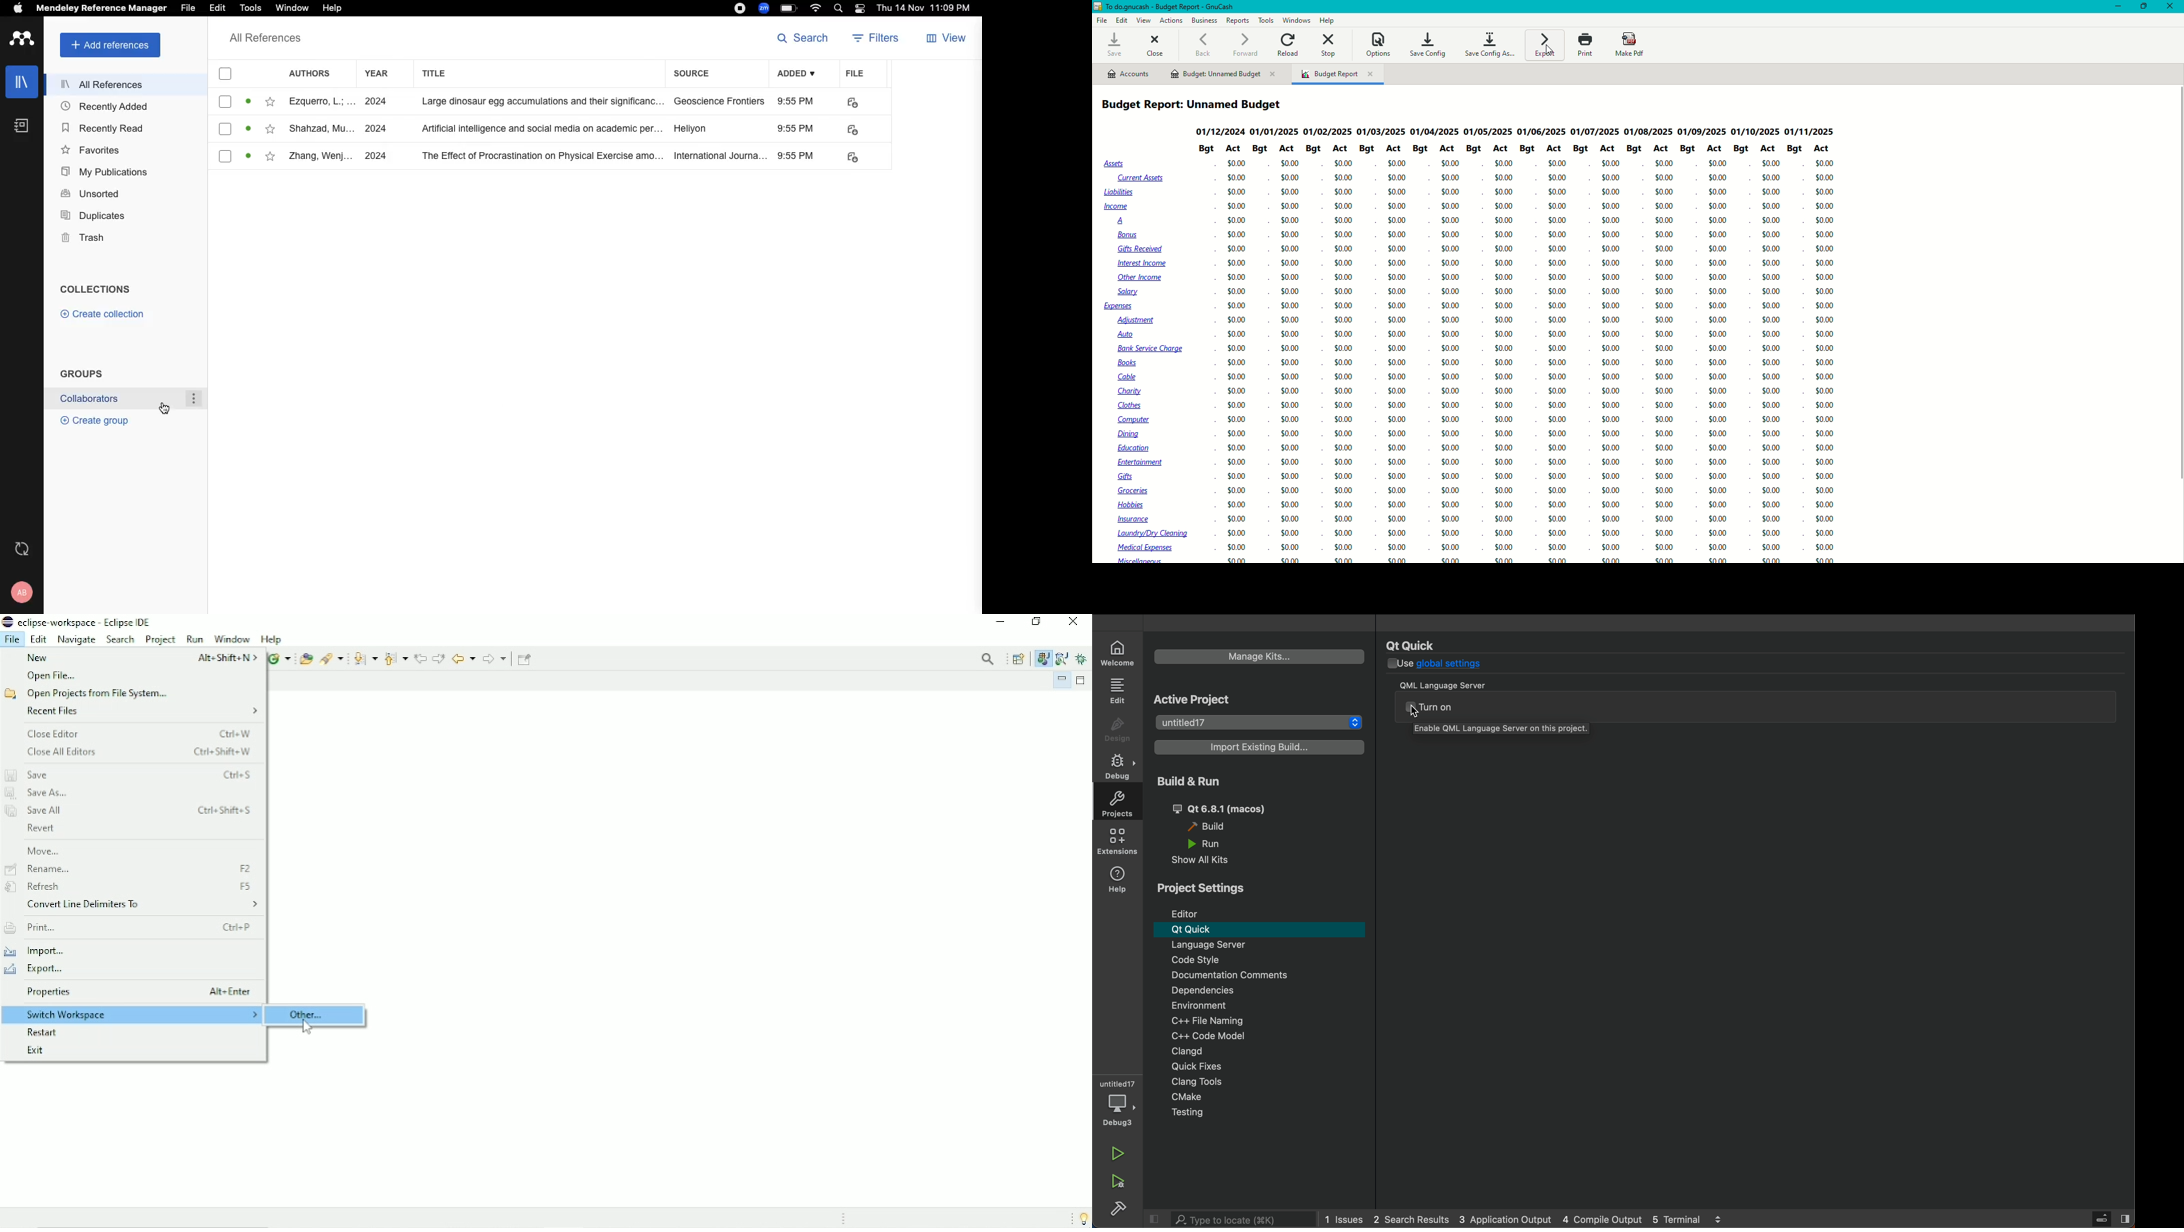 This screenshot has width=2184, height=1232. I want to click on $0.00, so click(1344, 491).